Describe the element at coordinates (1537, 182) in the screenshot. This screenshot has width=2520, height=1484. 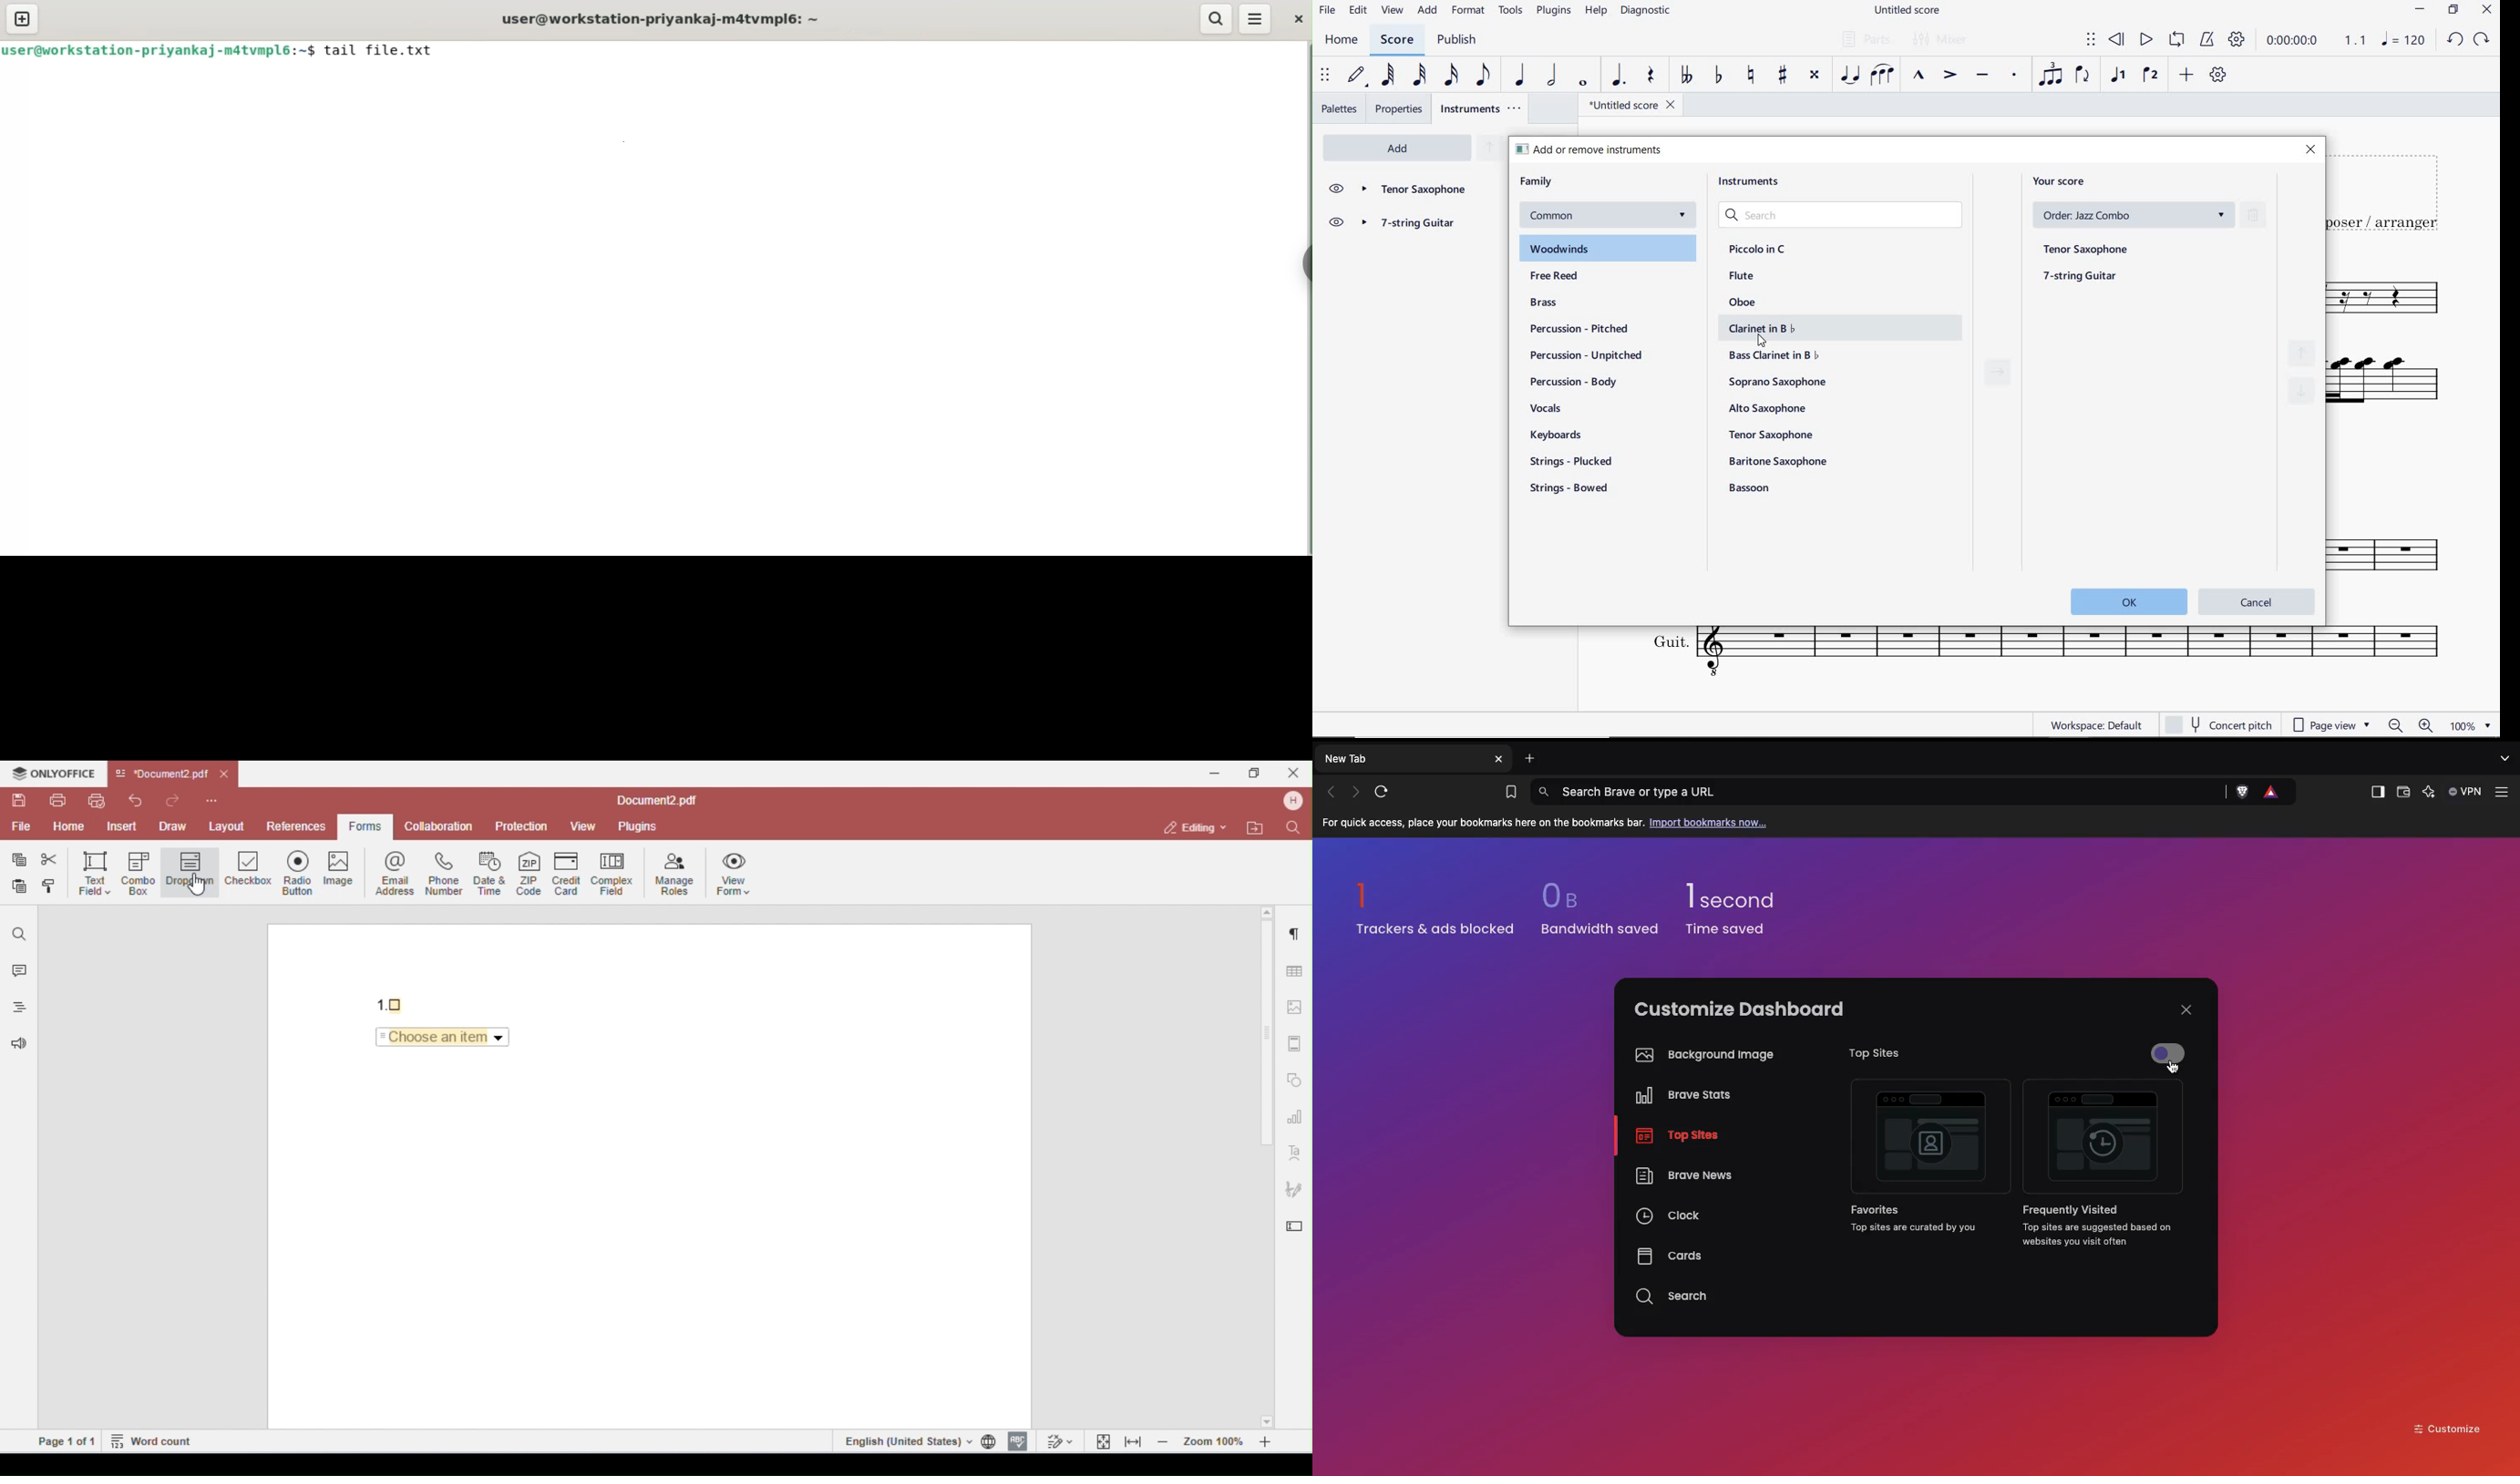
I see `family` at that location.